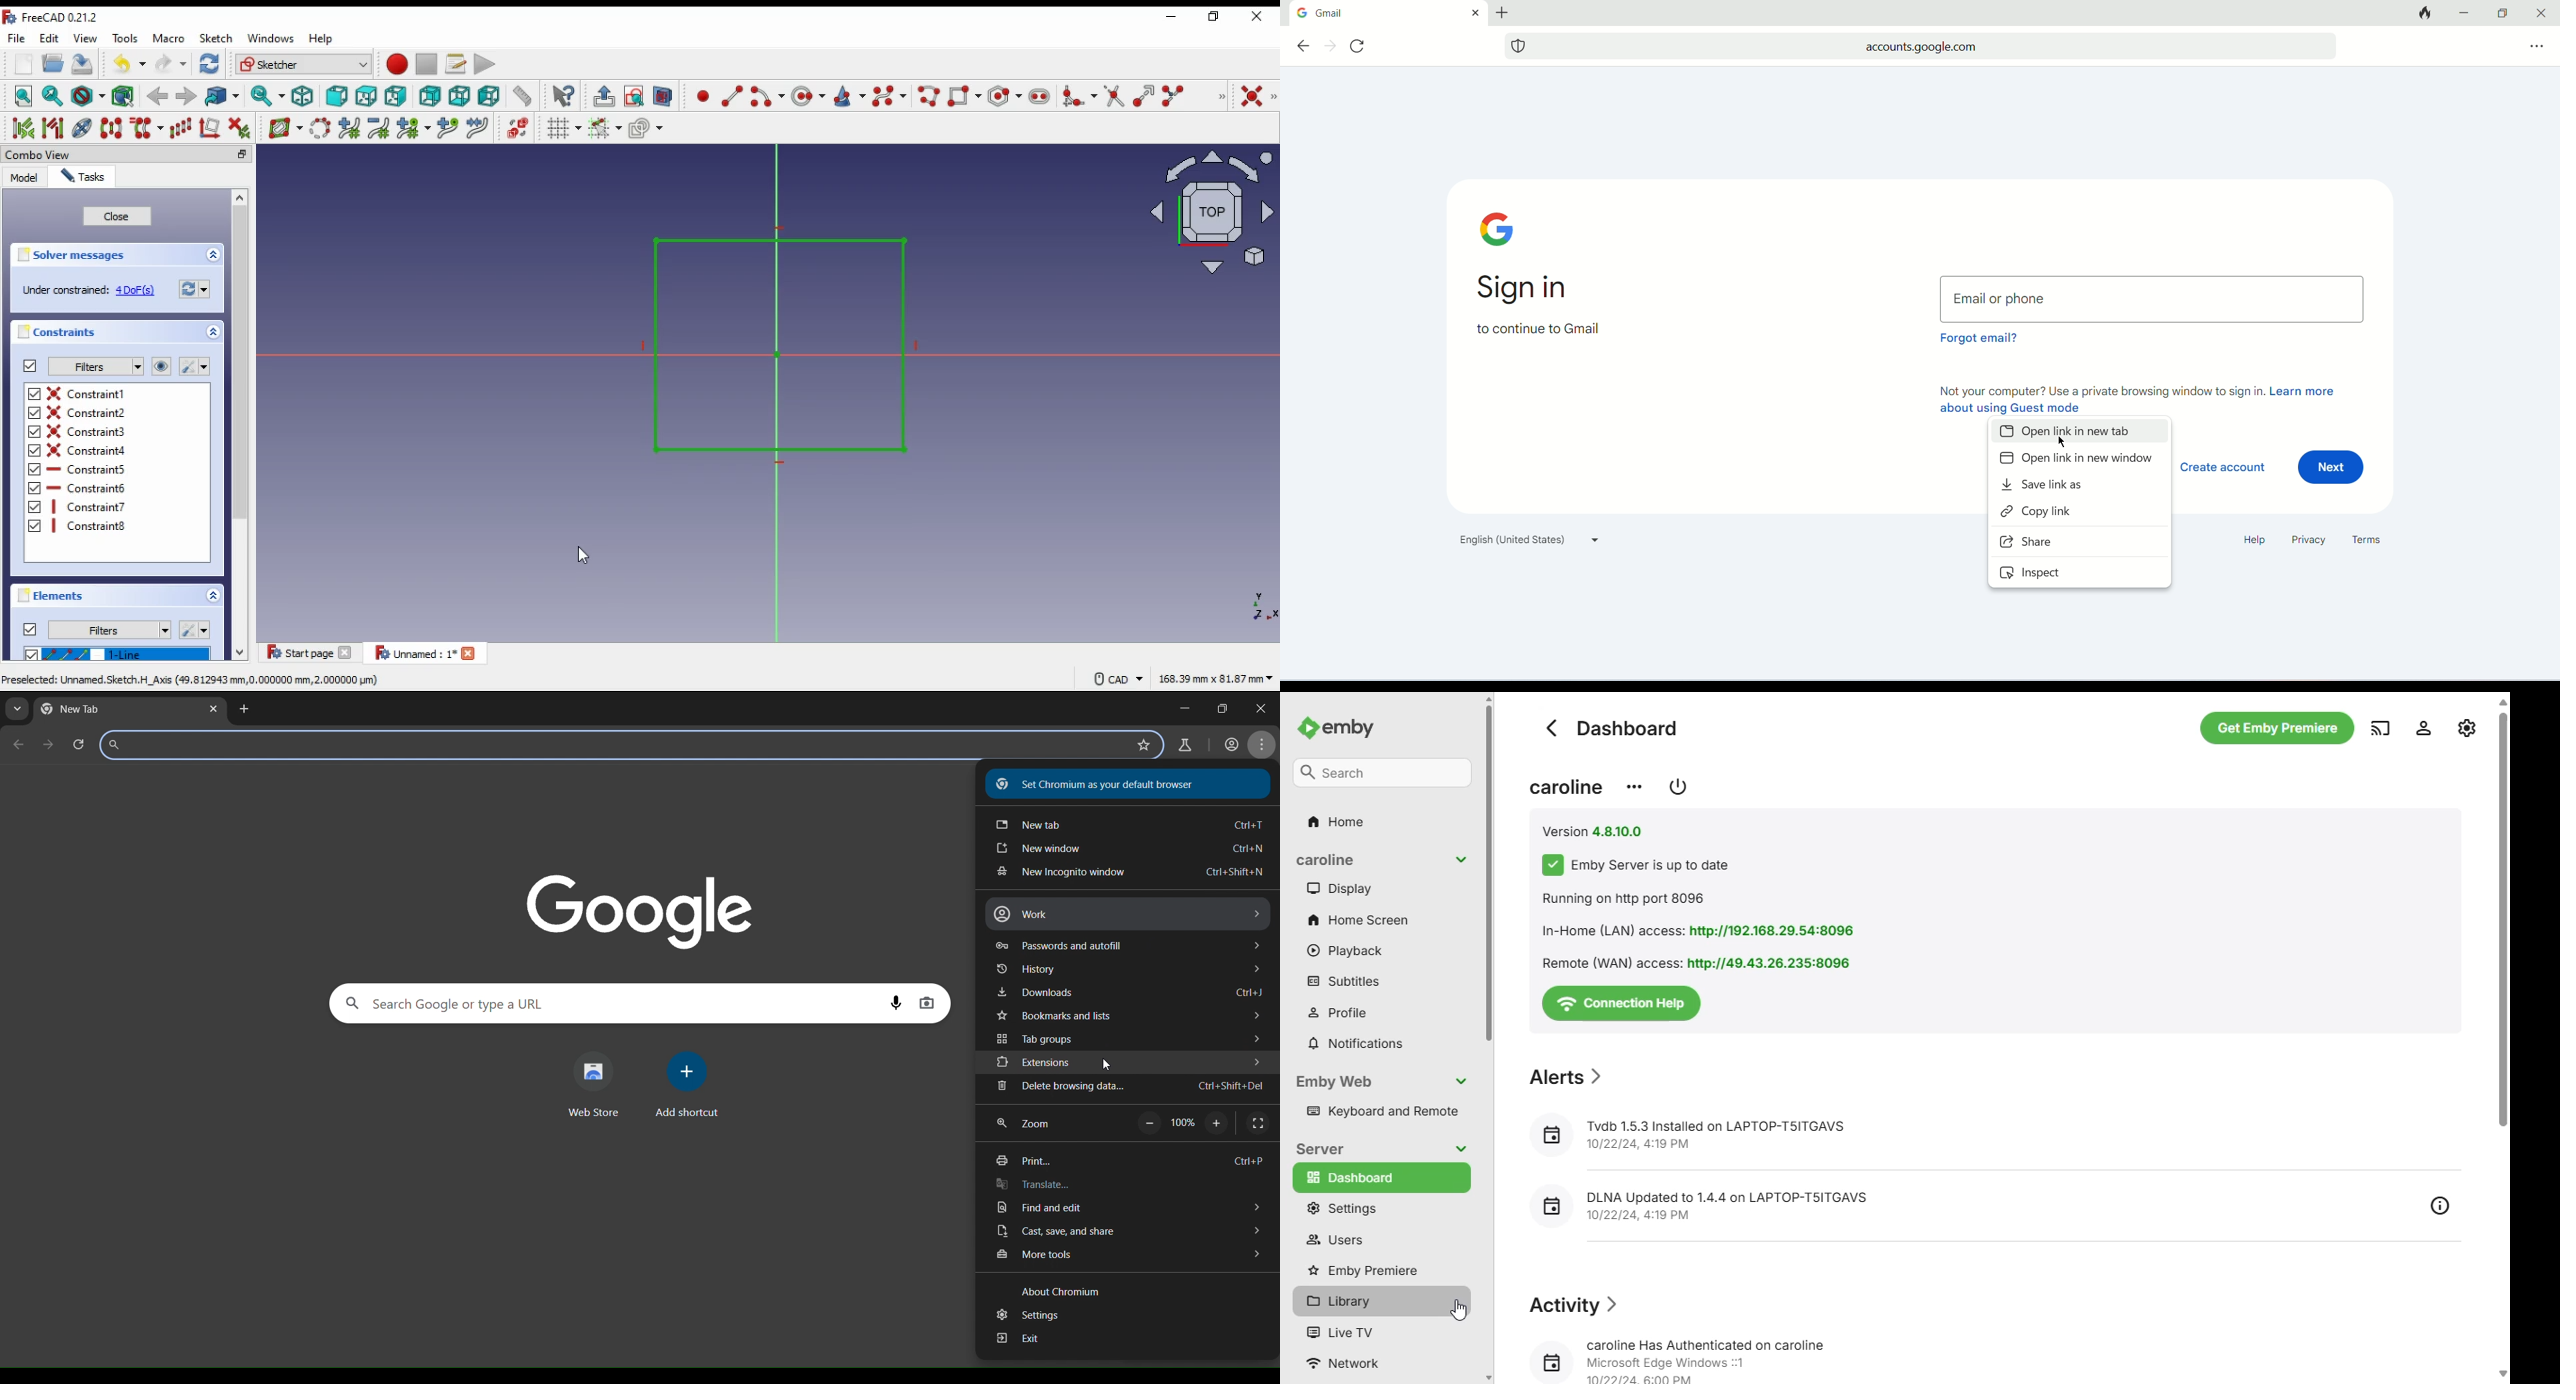  I want to click on delete browsing data, so click(1129, 1089).